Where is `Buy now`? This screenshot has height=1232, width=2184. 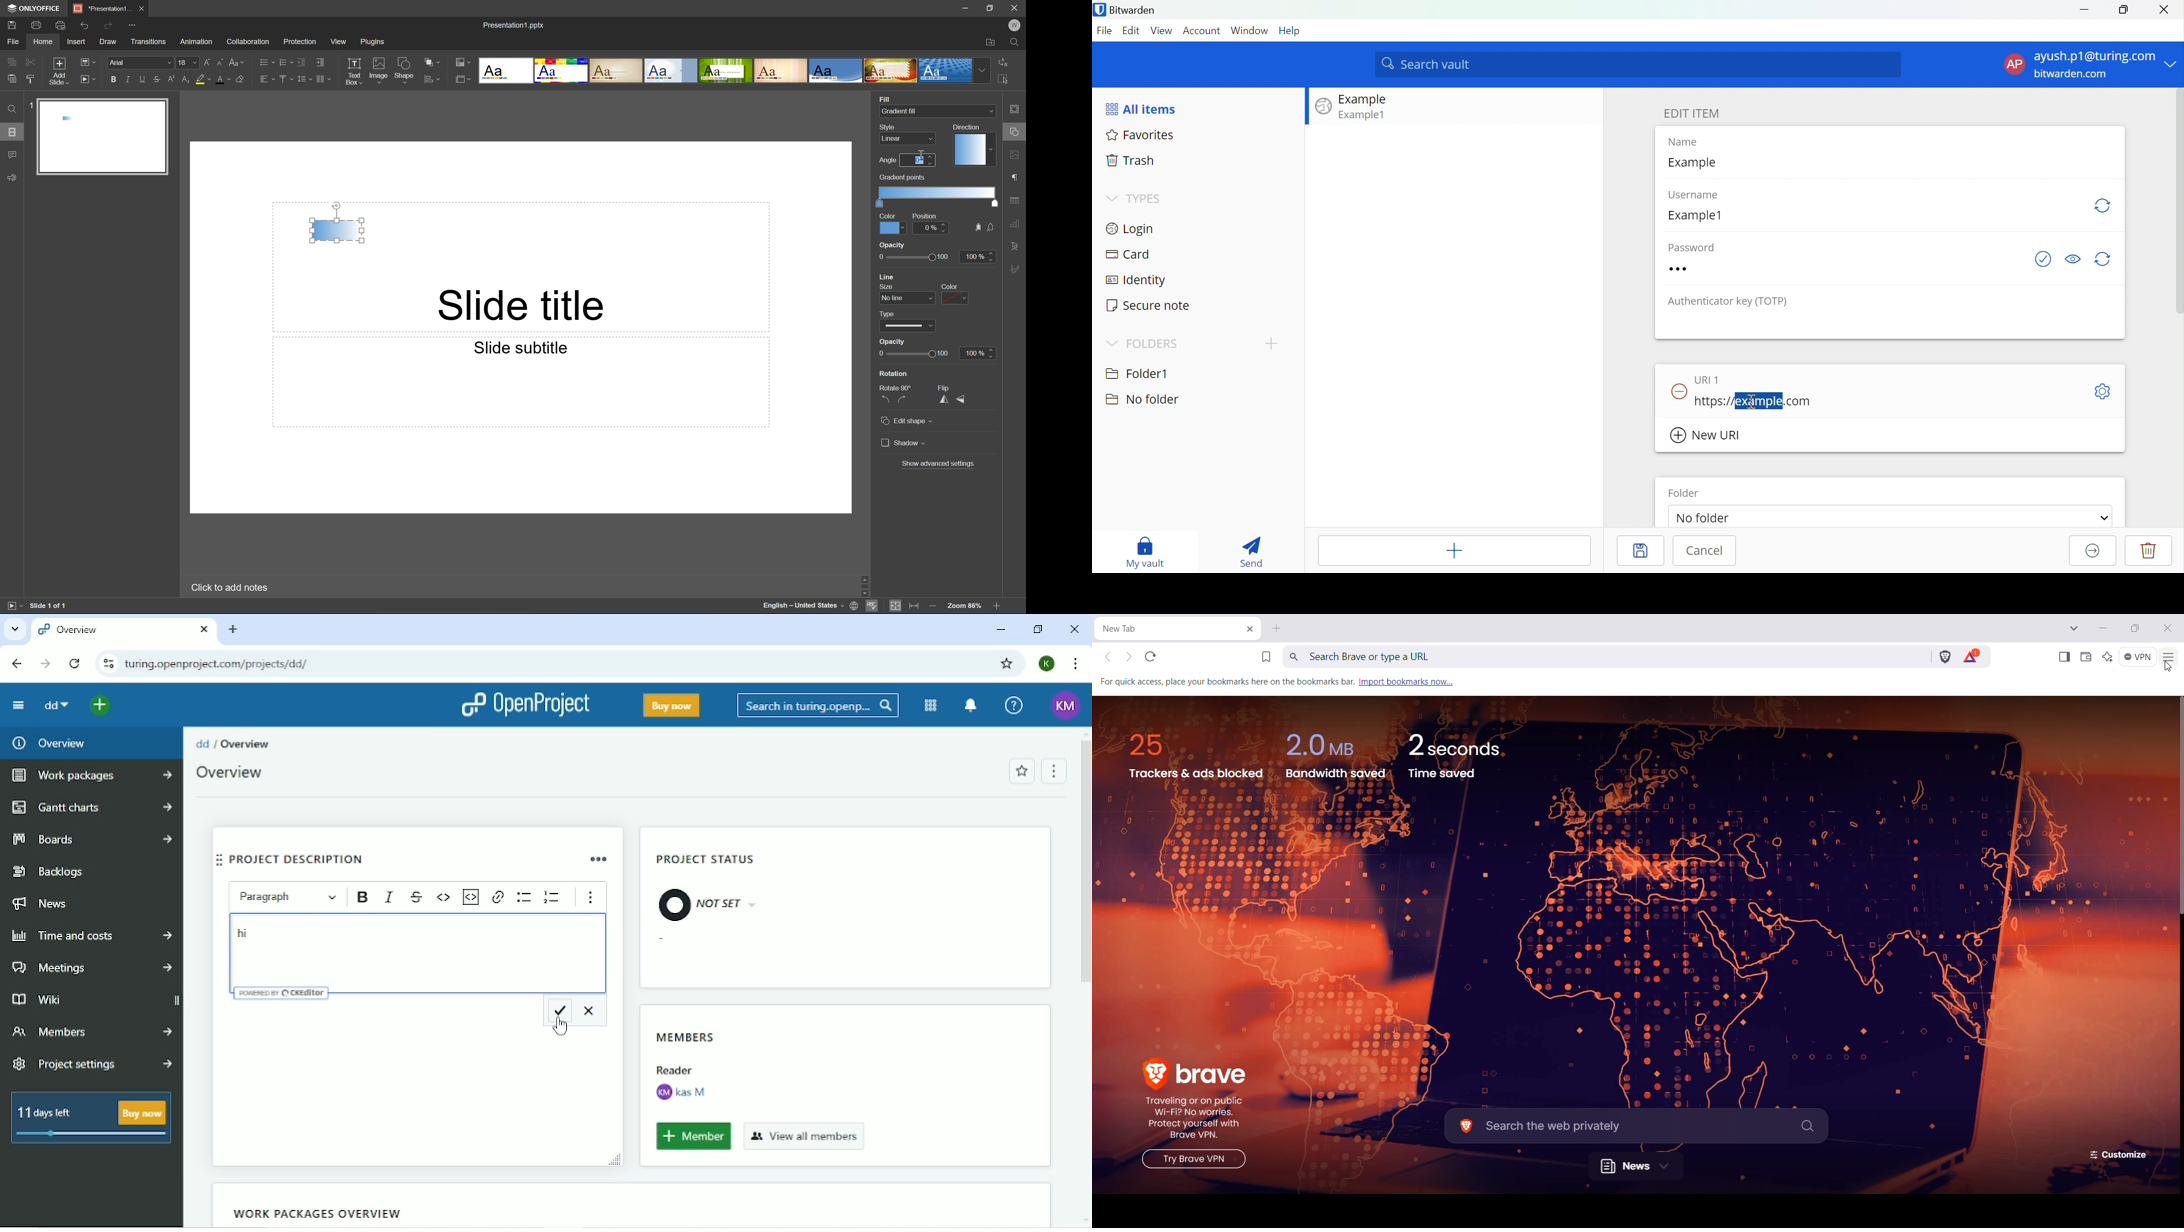 Buy now is located at coordinates (672, 705).